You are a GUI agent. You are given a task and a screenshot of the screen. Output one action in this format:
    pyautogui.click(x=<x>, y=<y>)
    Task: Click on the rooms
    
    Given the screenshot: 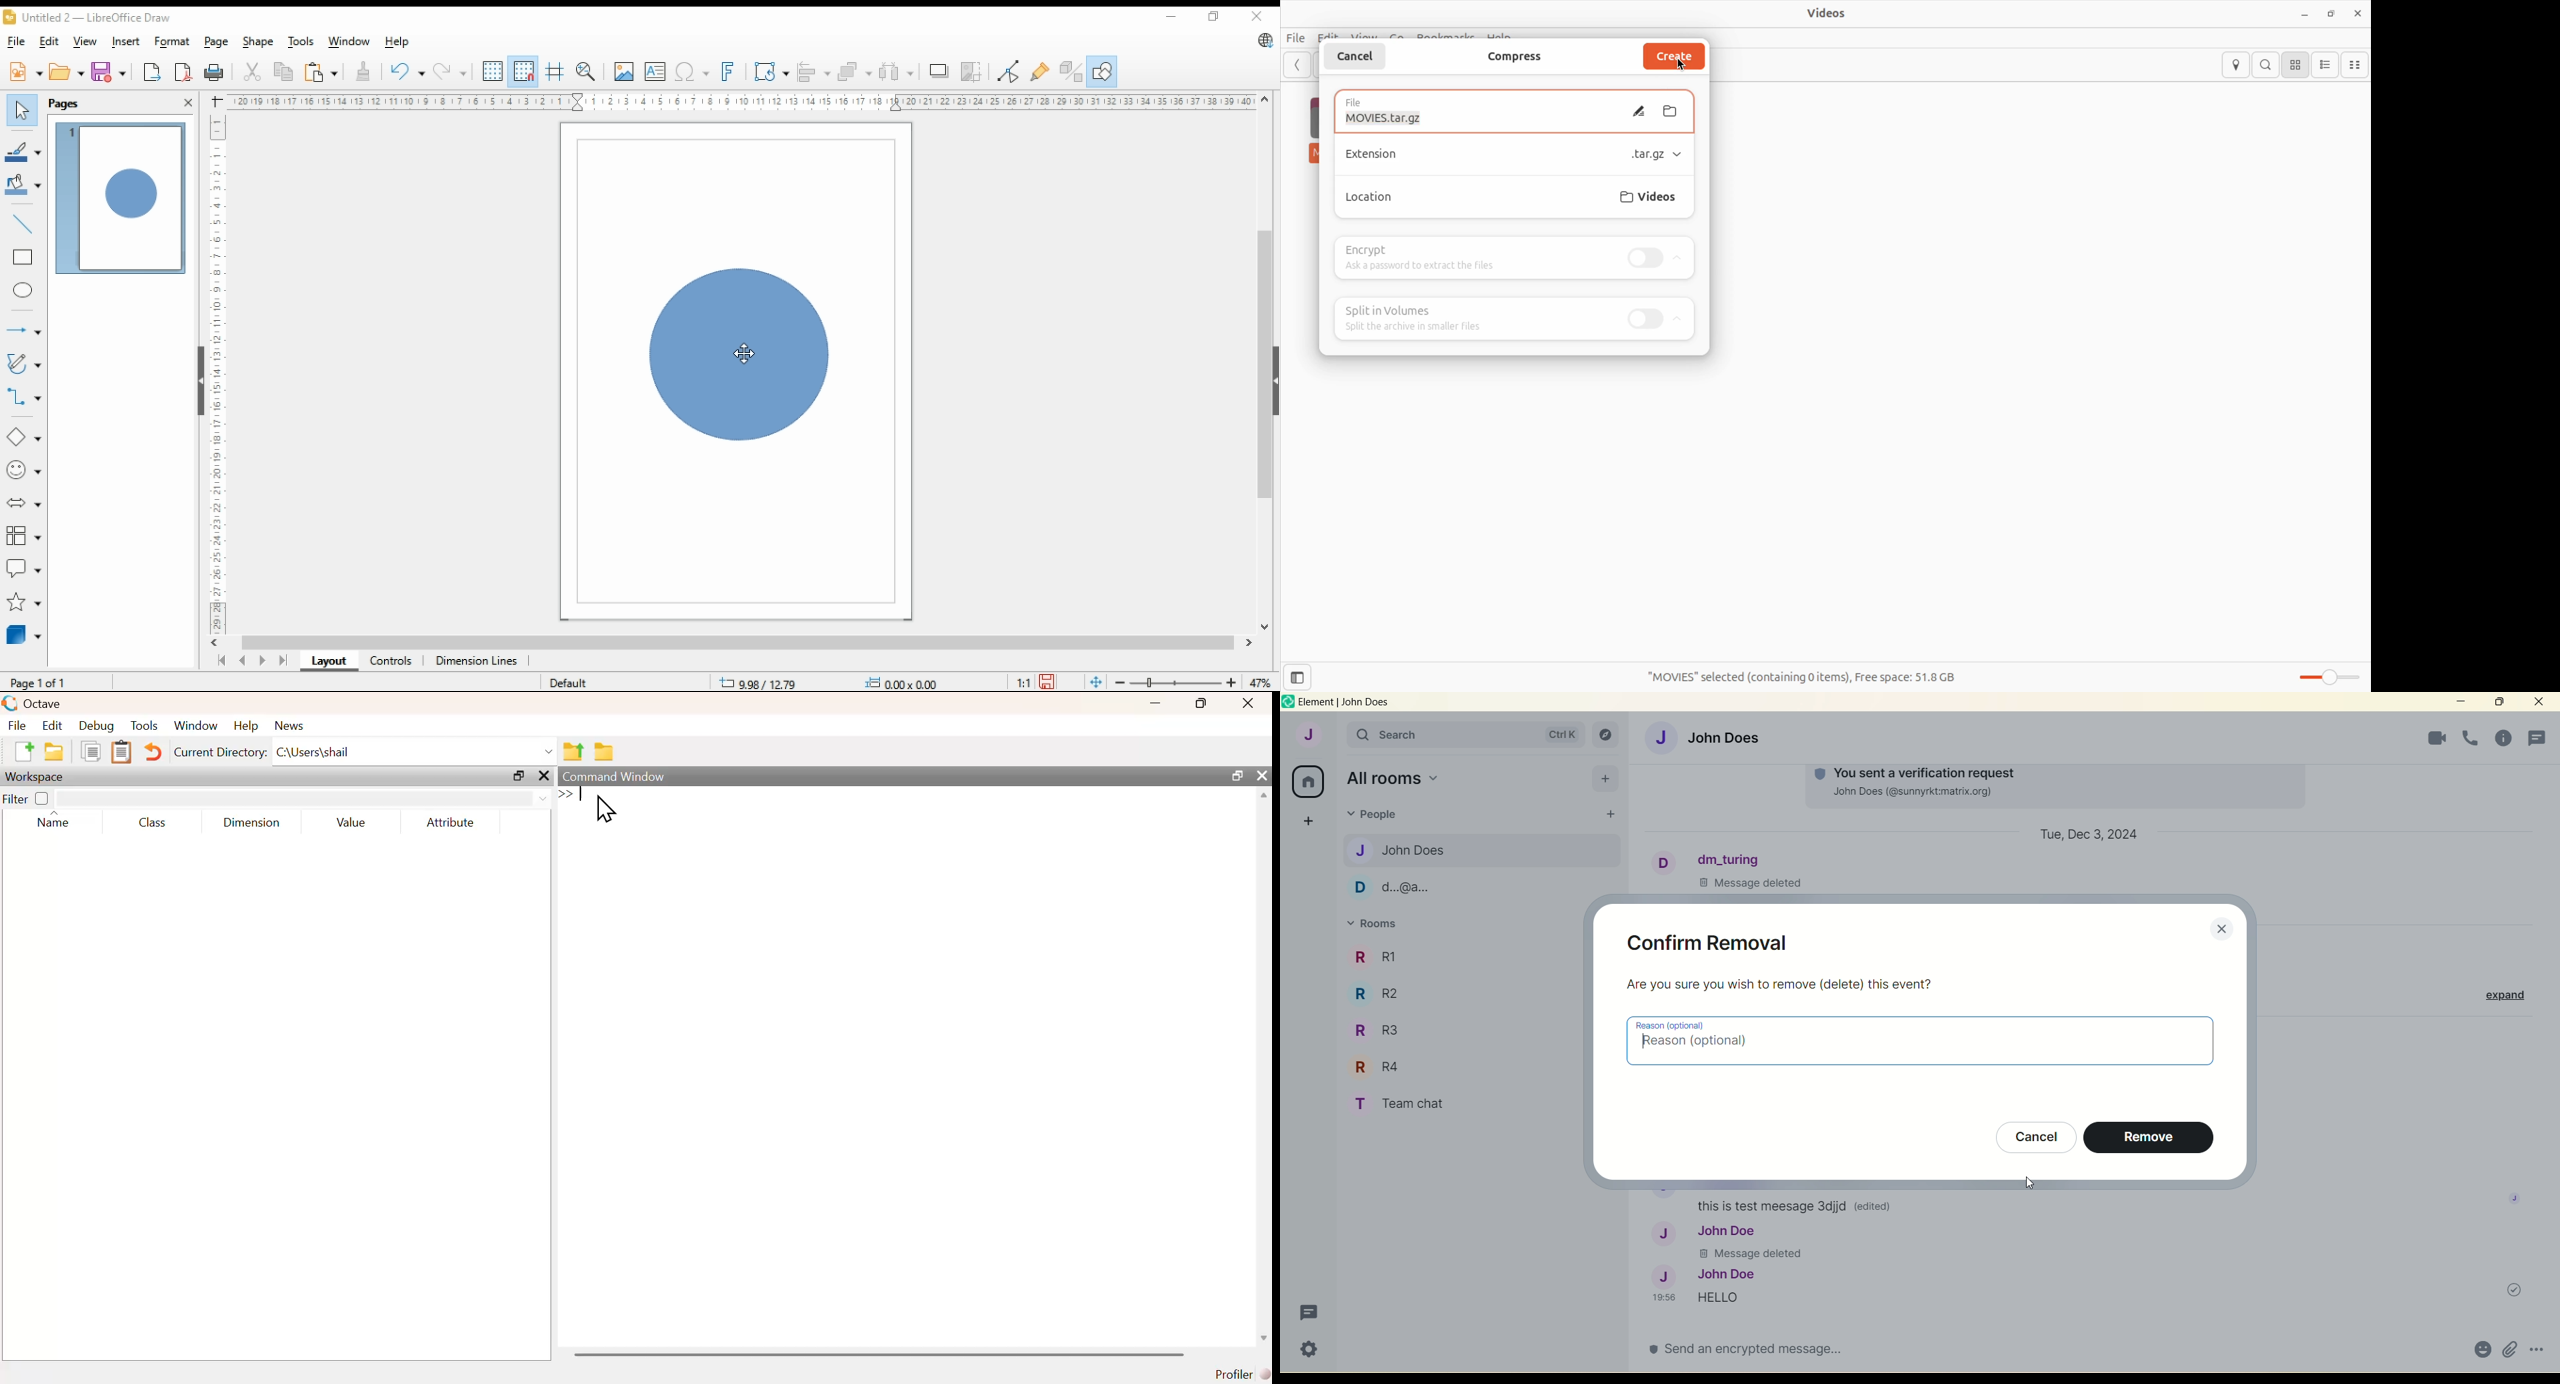 What is the action you would take?
    pyautogui.click(x=1377, y=925)
    